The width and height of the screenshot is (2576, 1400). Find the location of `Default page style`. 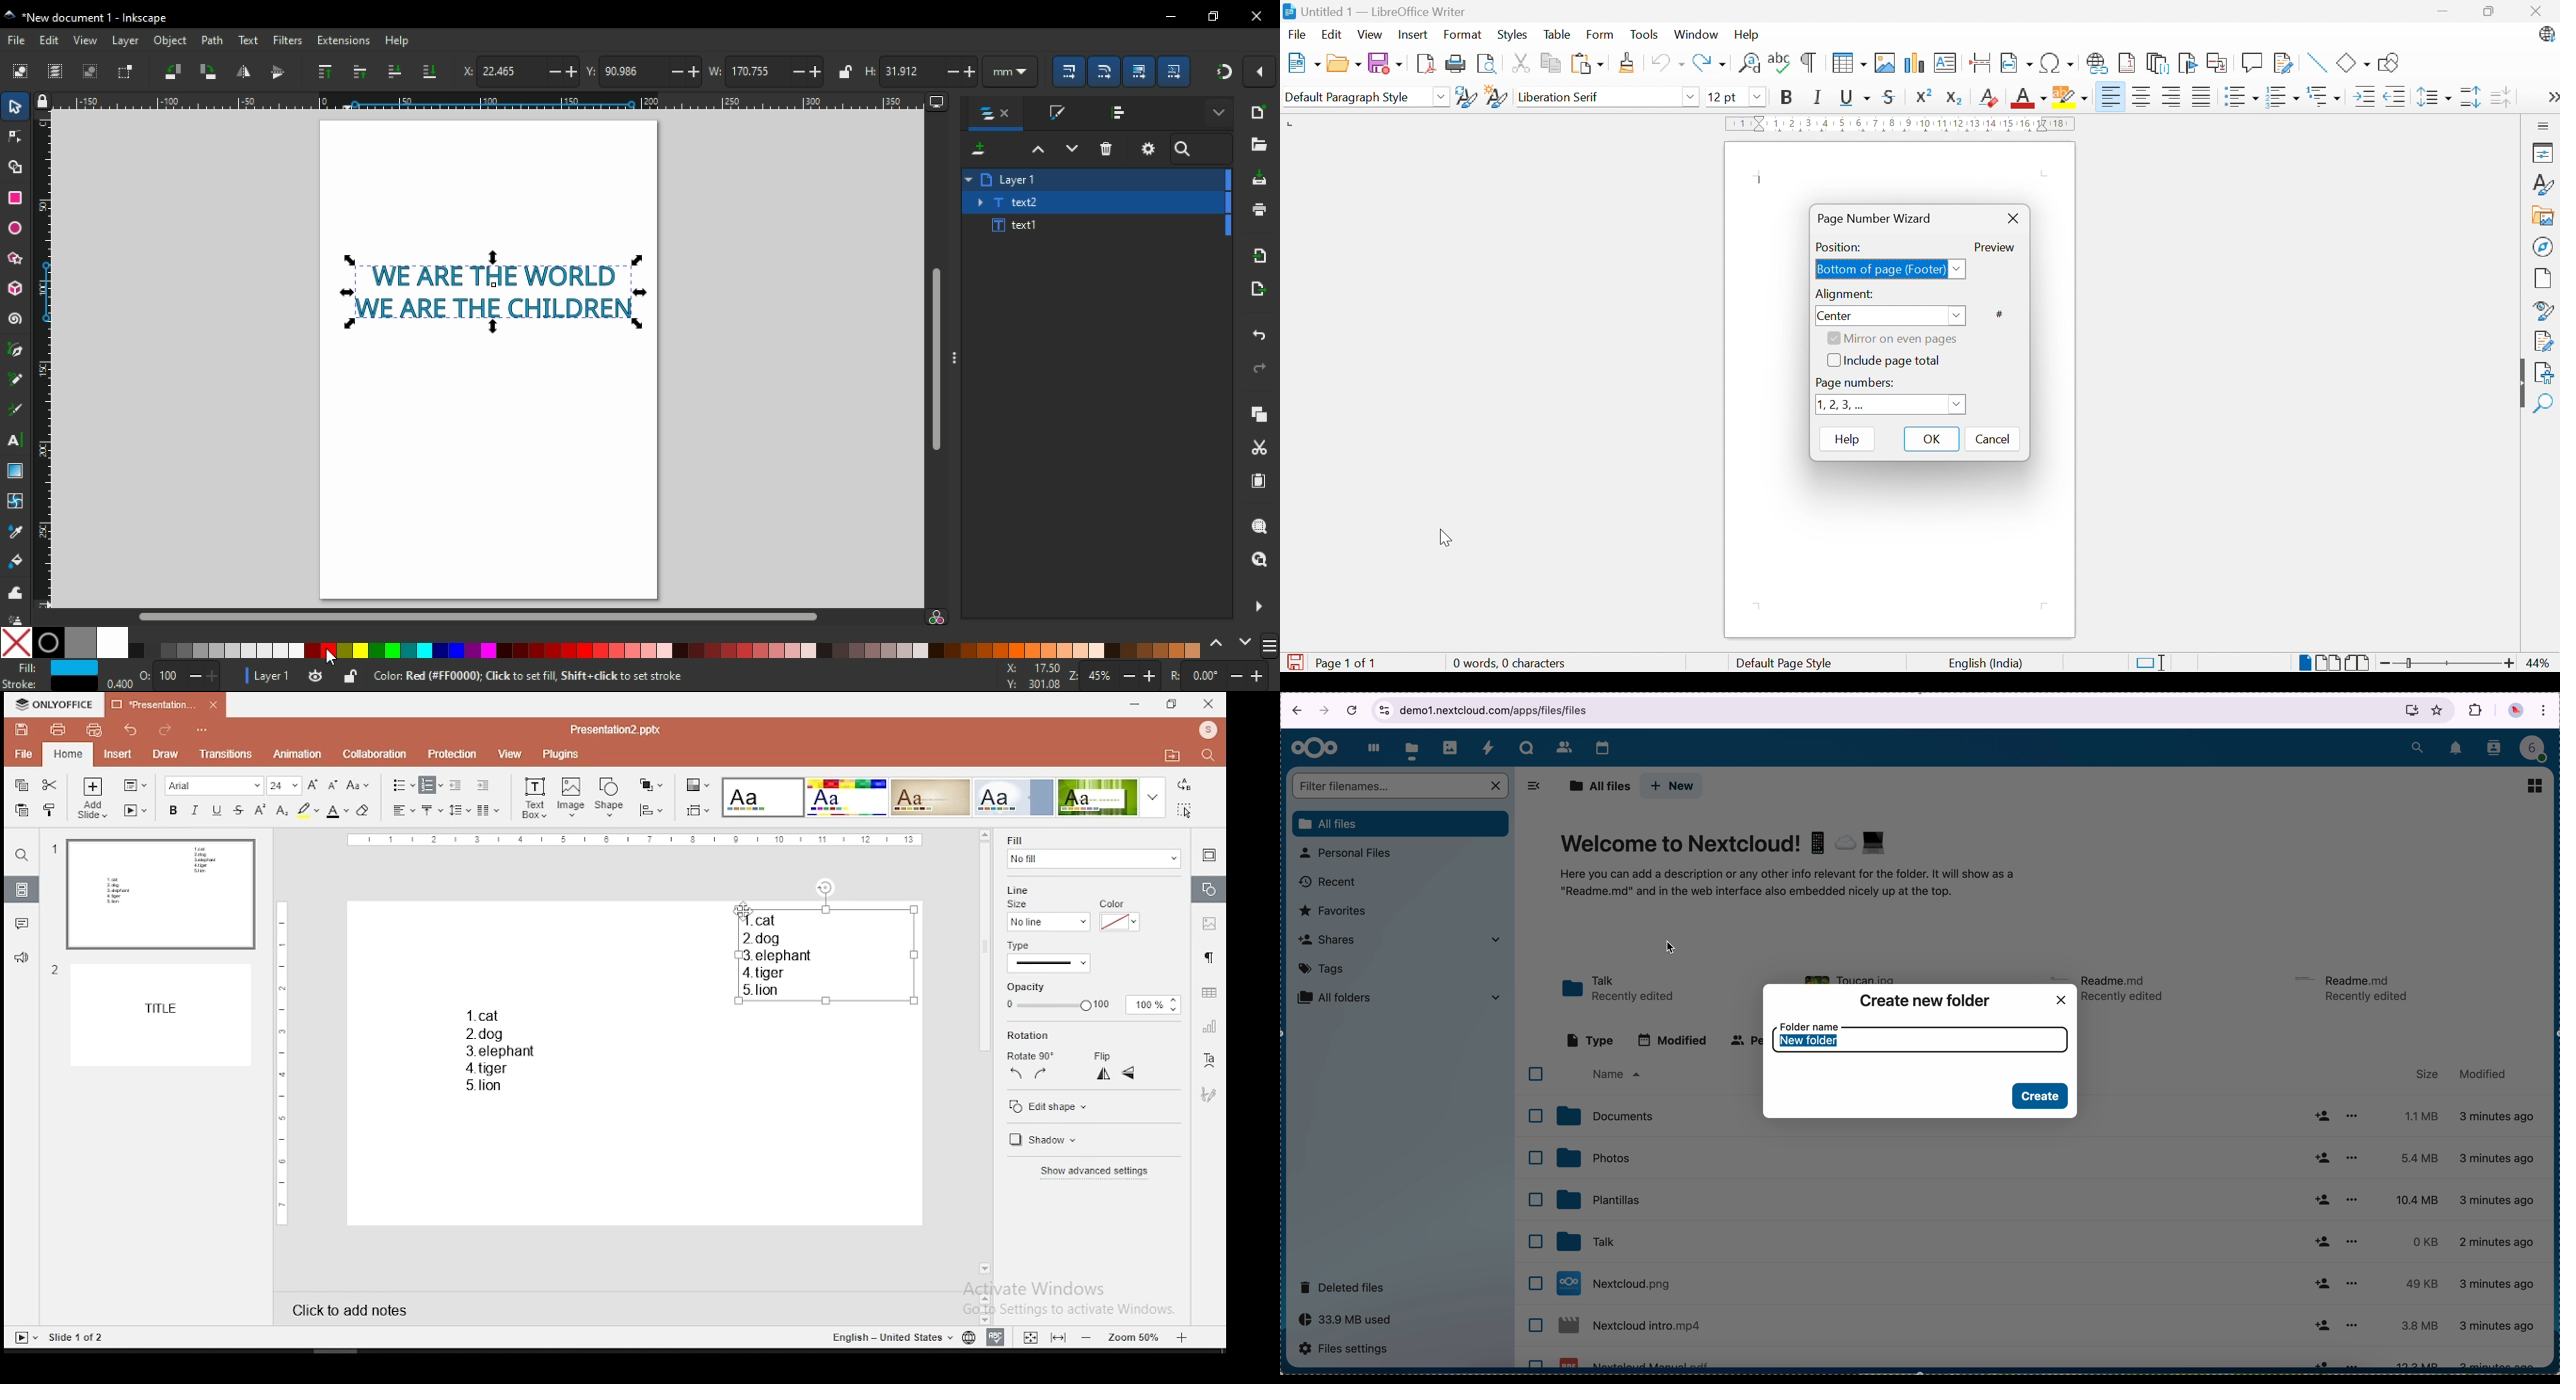

Default page style is located at coordinates (1786, 663).